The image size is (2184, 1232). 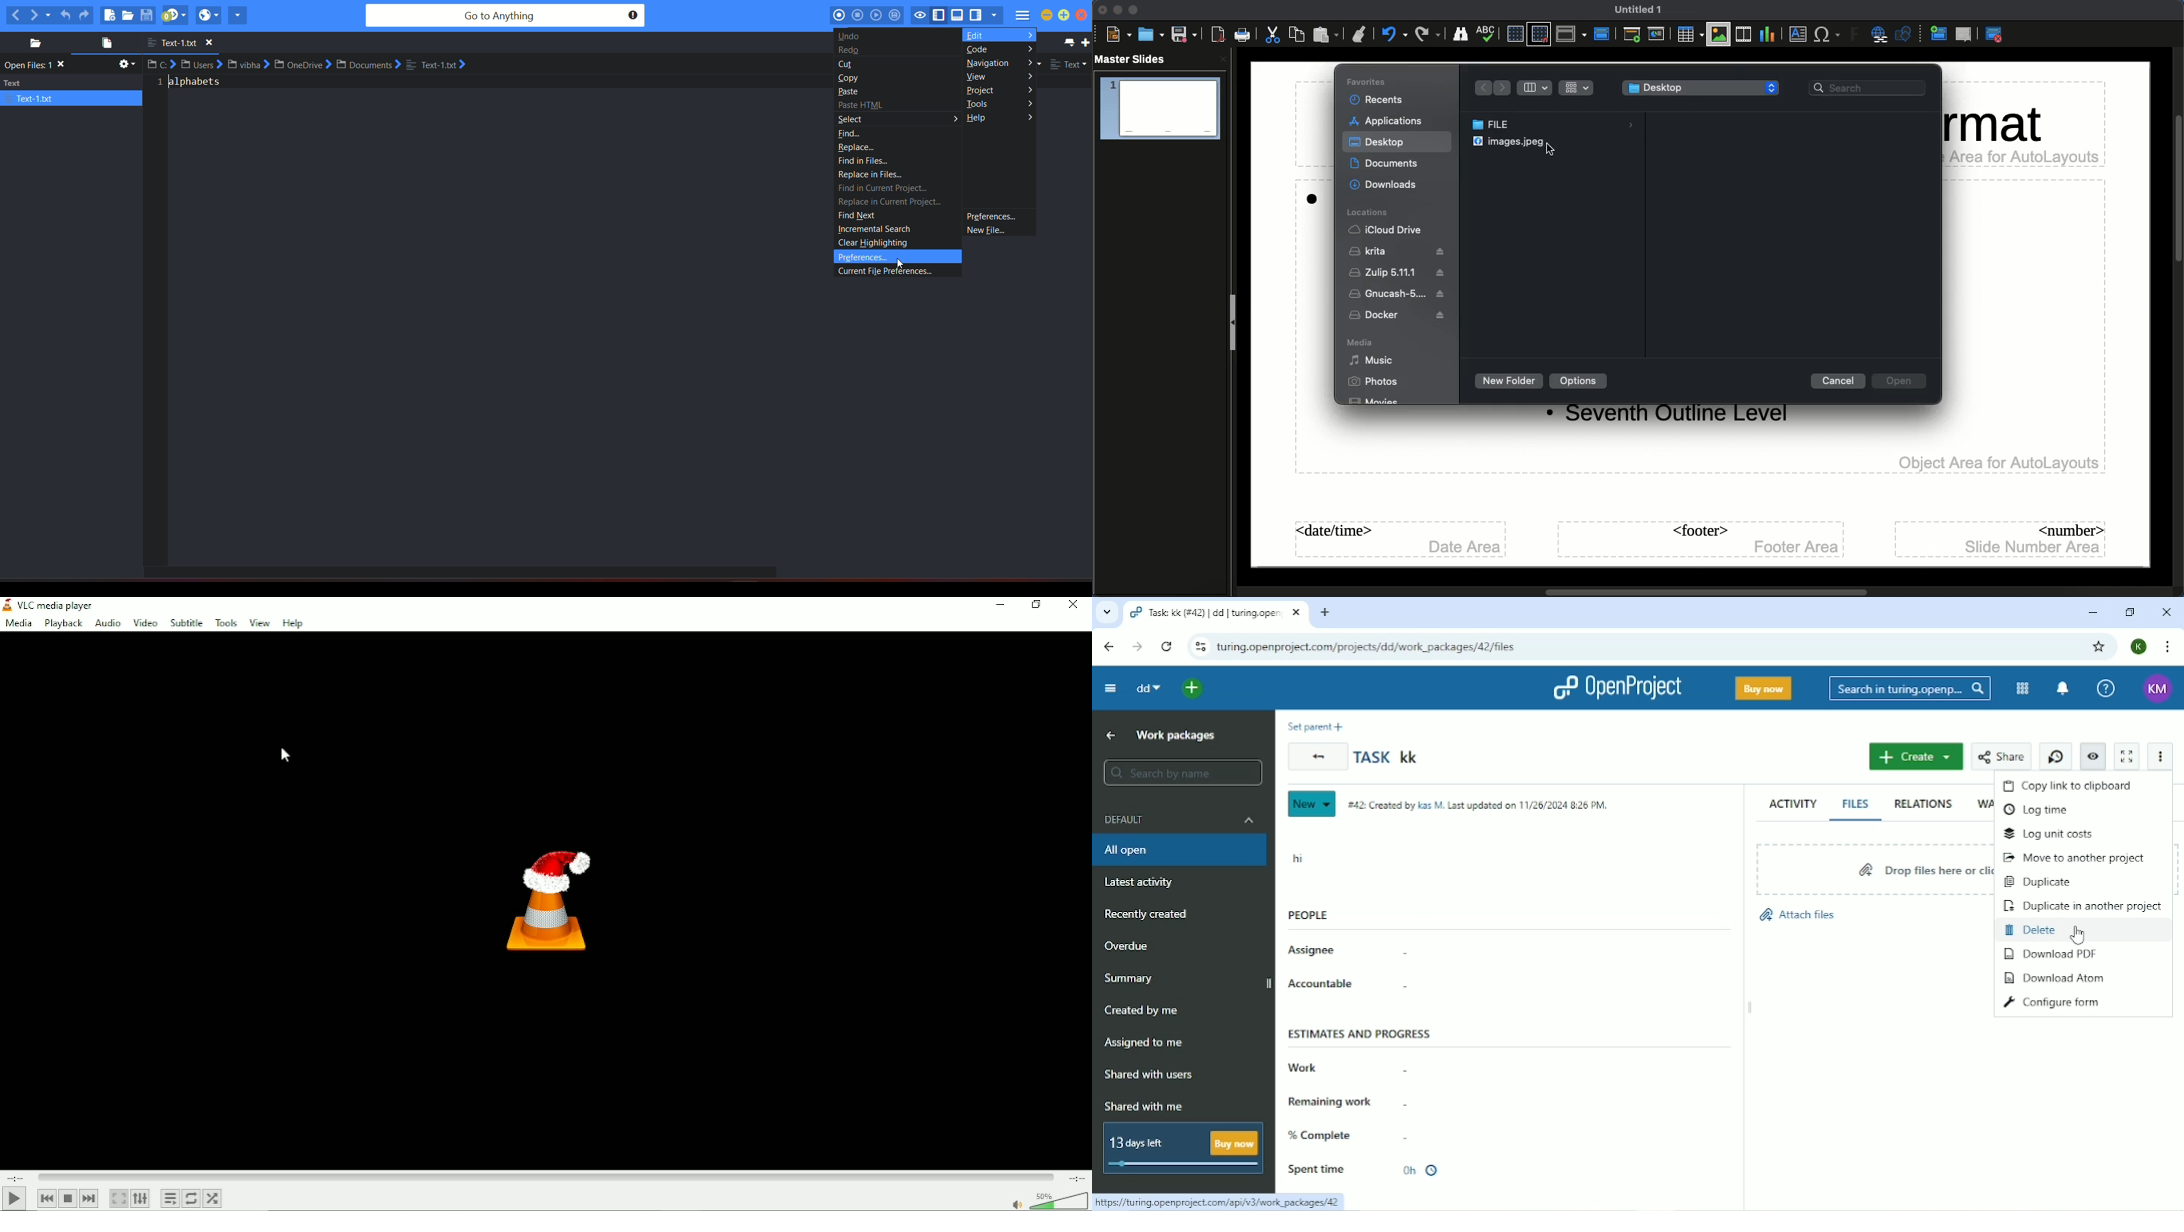 What do you see at coordinates (185, 622) in the screenshot?
I see `Subtitle` at bounding box center [185, 622].